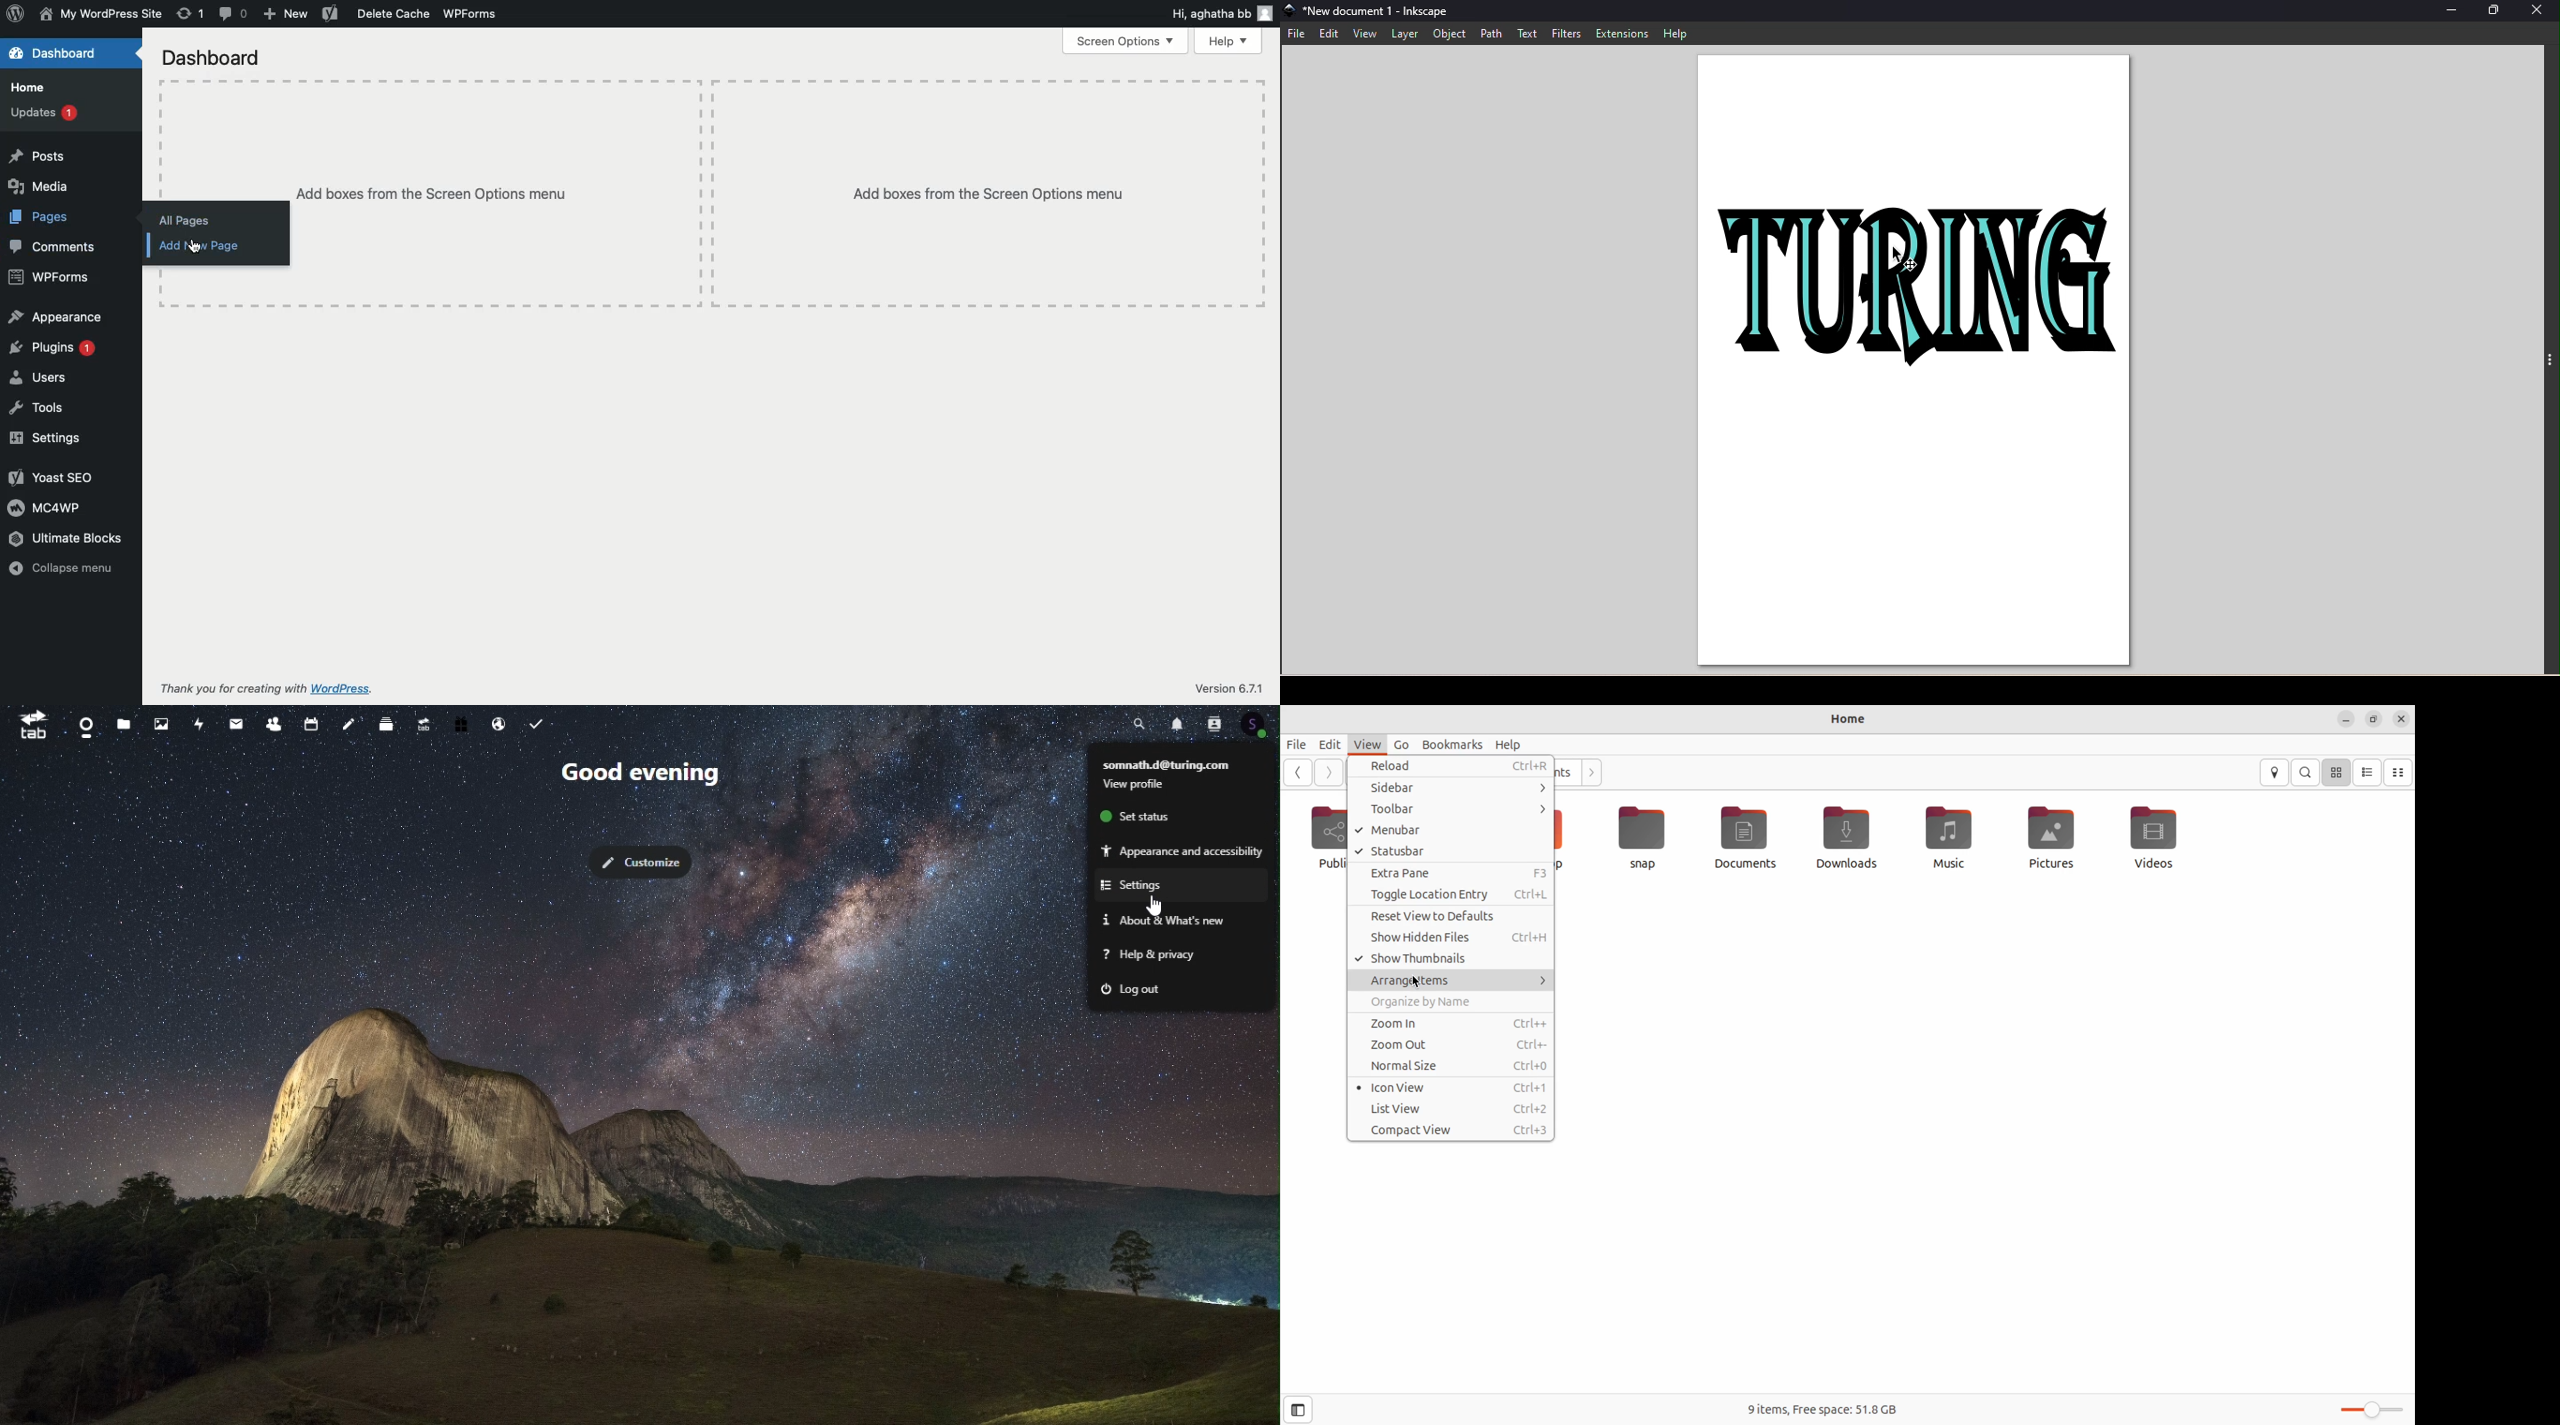 This screenshot has width=2576, height=1428. What do you see at coordinates (1182, 956) in the screenshot?
I see `help and privacy` at bounding box center [1182, 956].